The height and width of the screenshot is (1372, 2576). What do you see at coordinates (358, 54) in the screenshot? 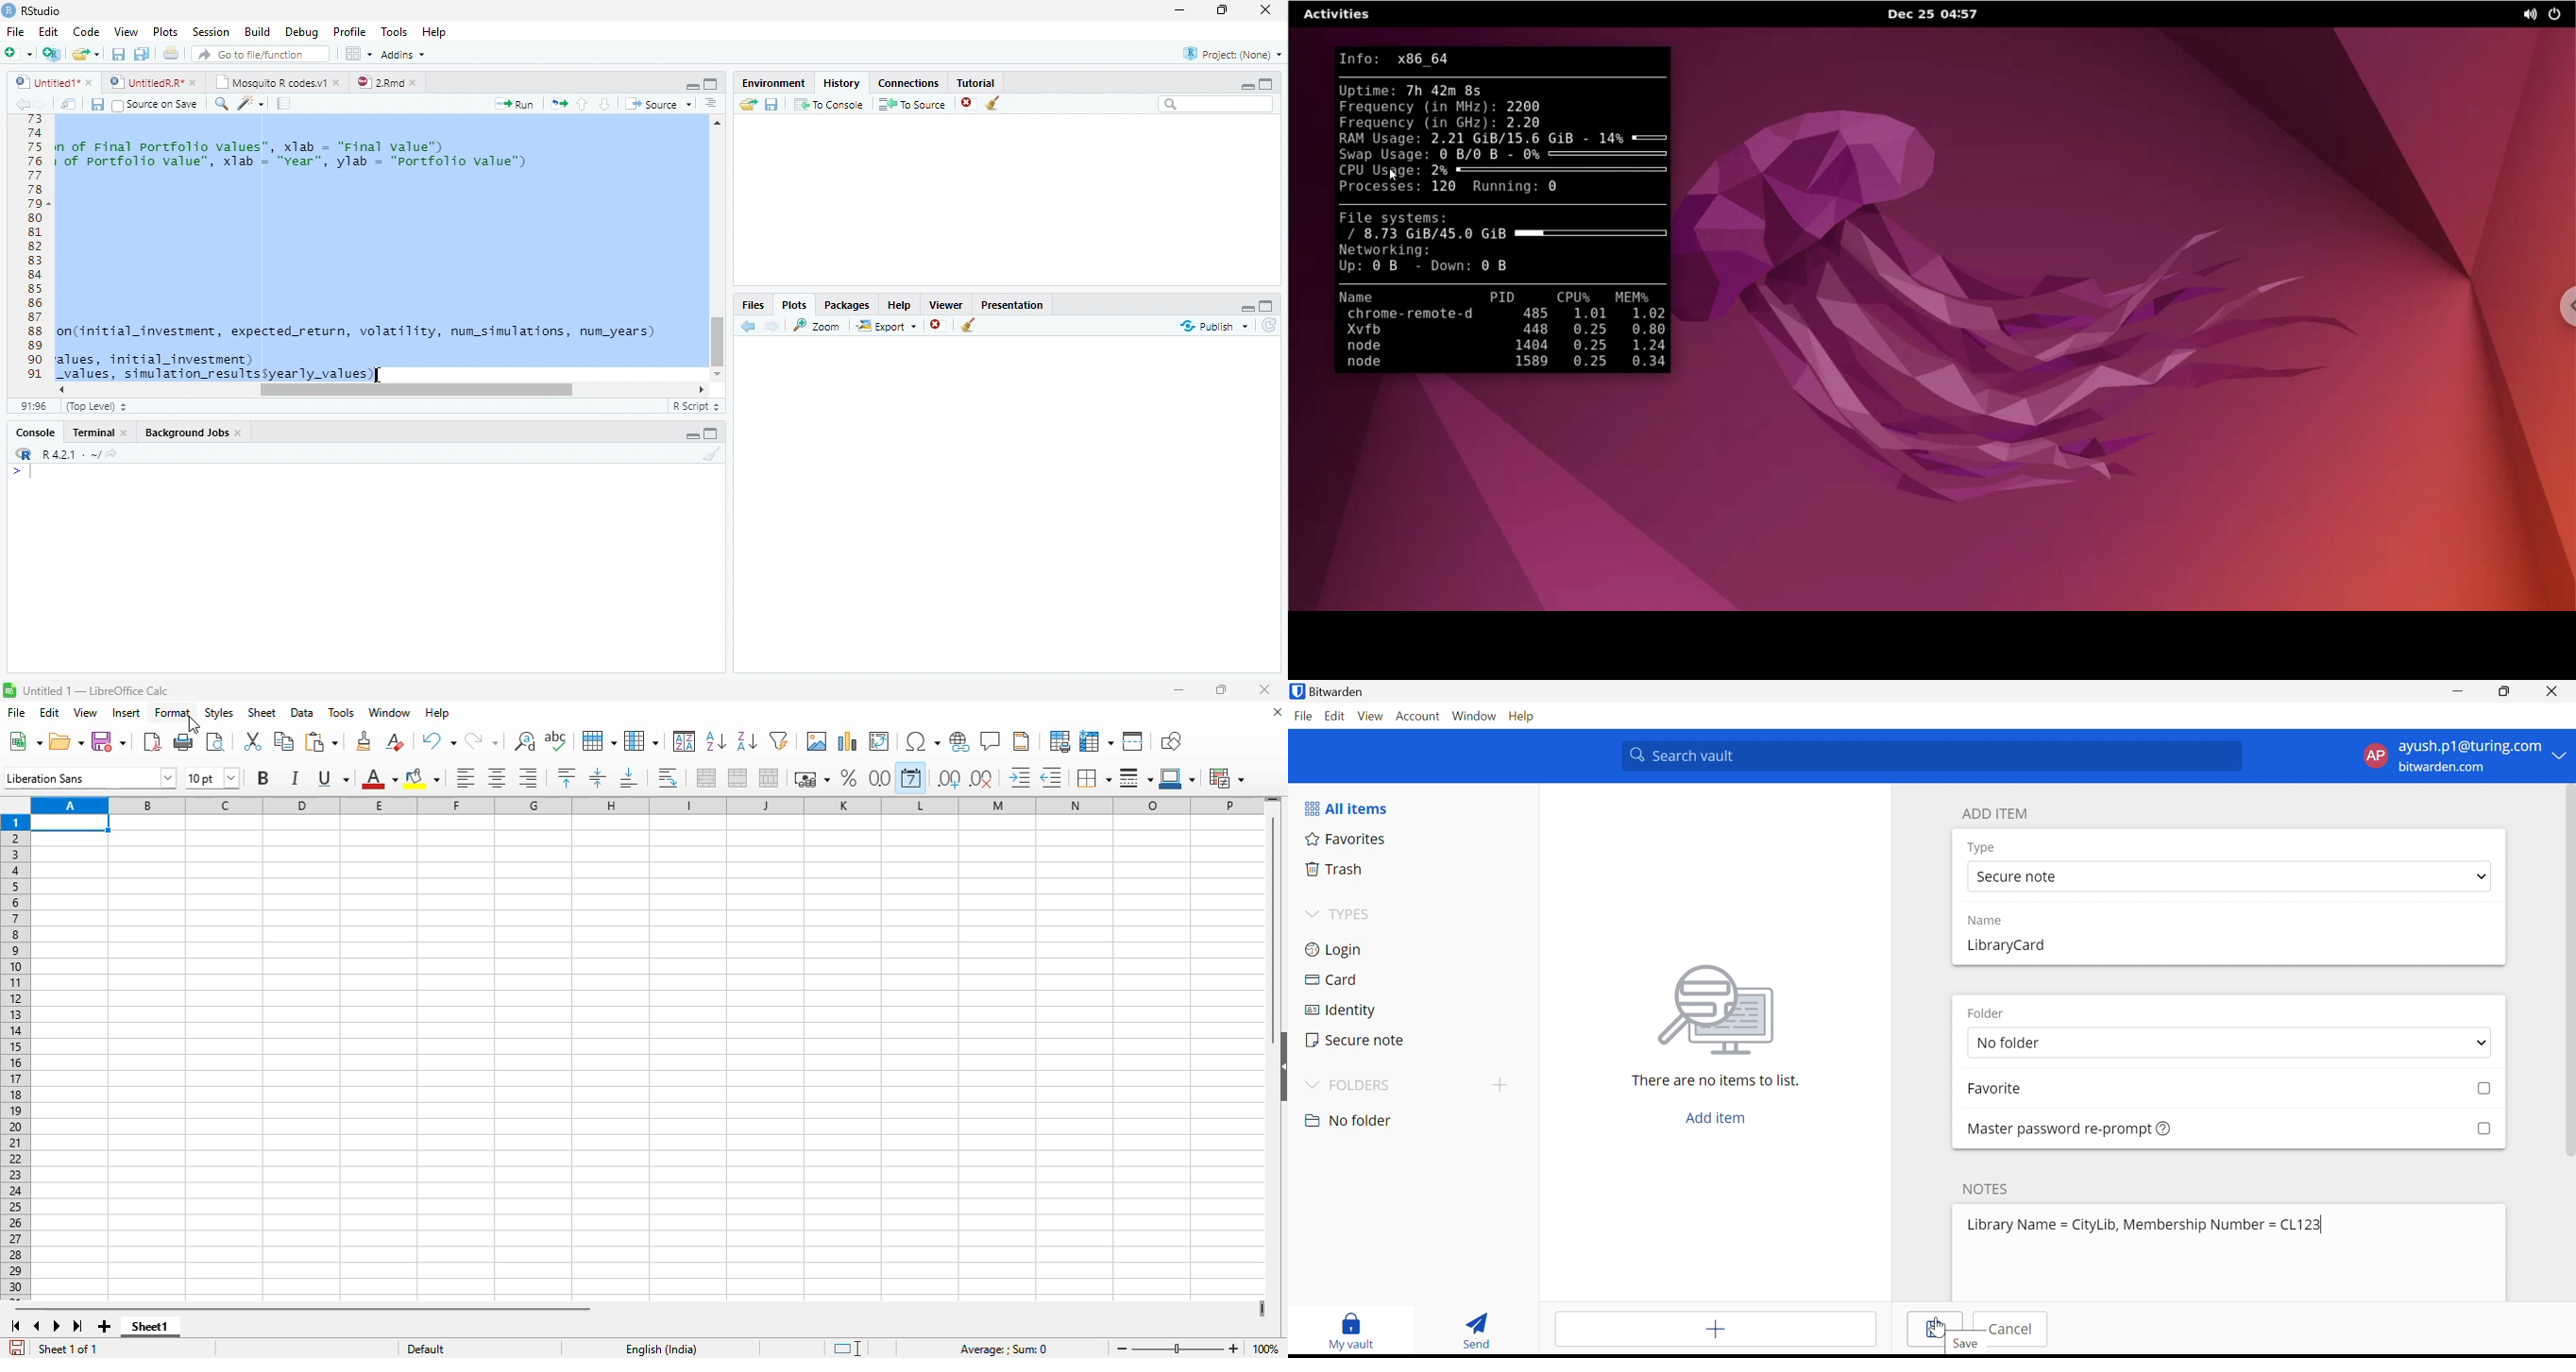
I see `Workspace Panes` at bounding box center [358, 54].